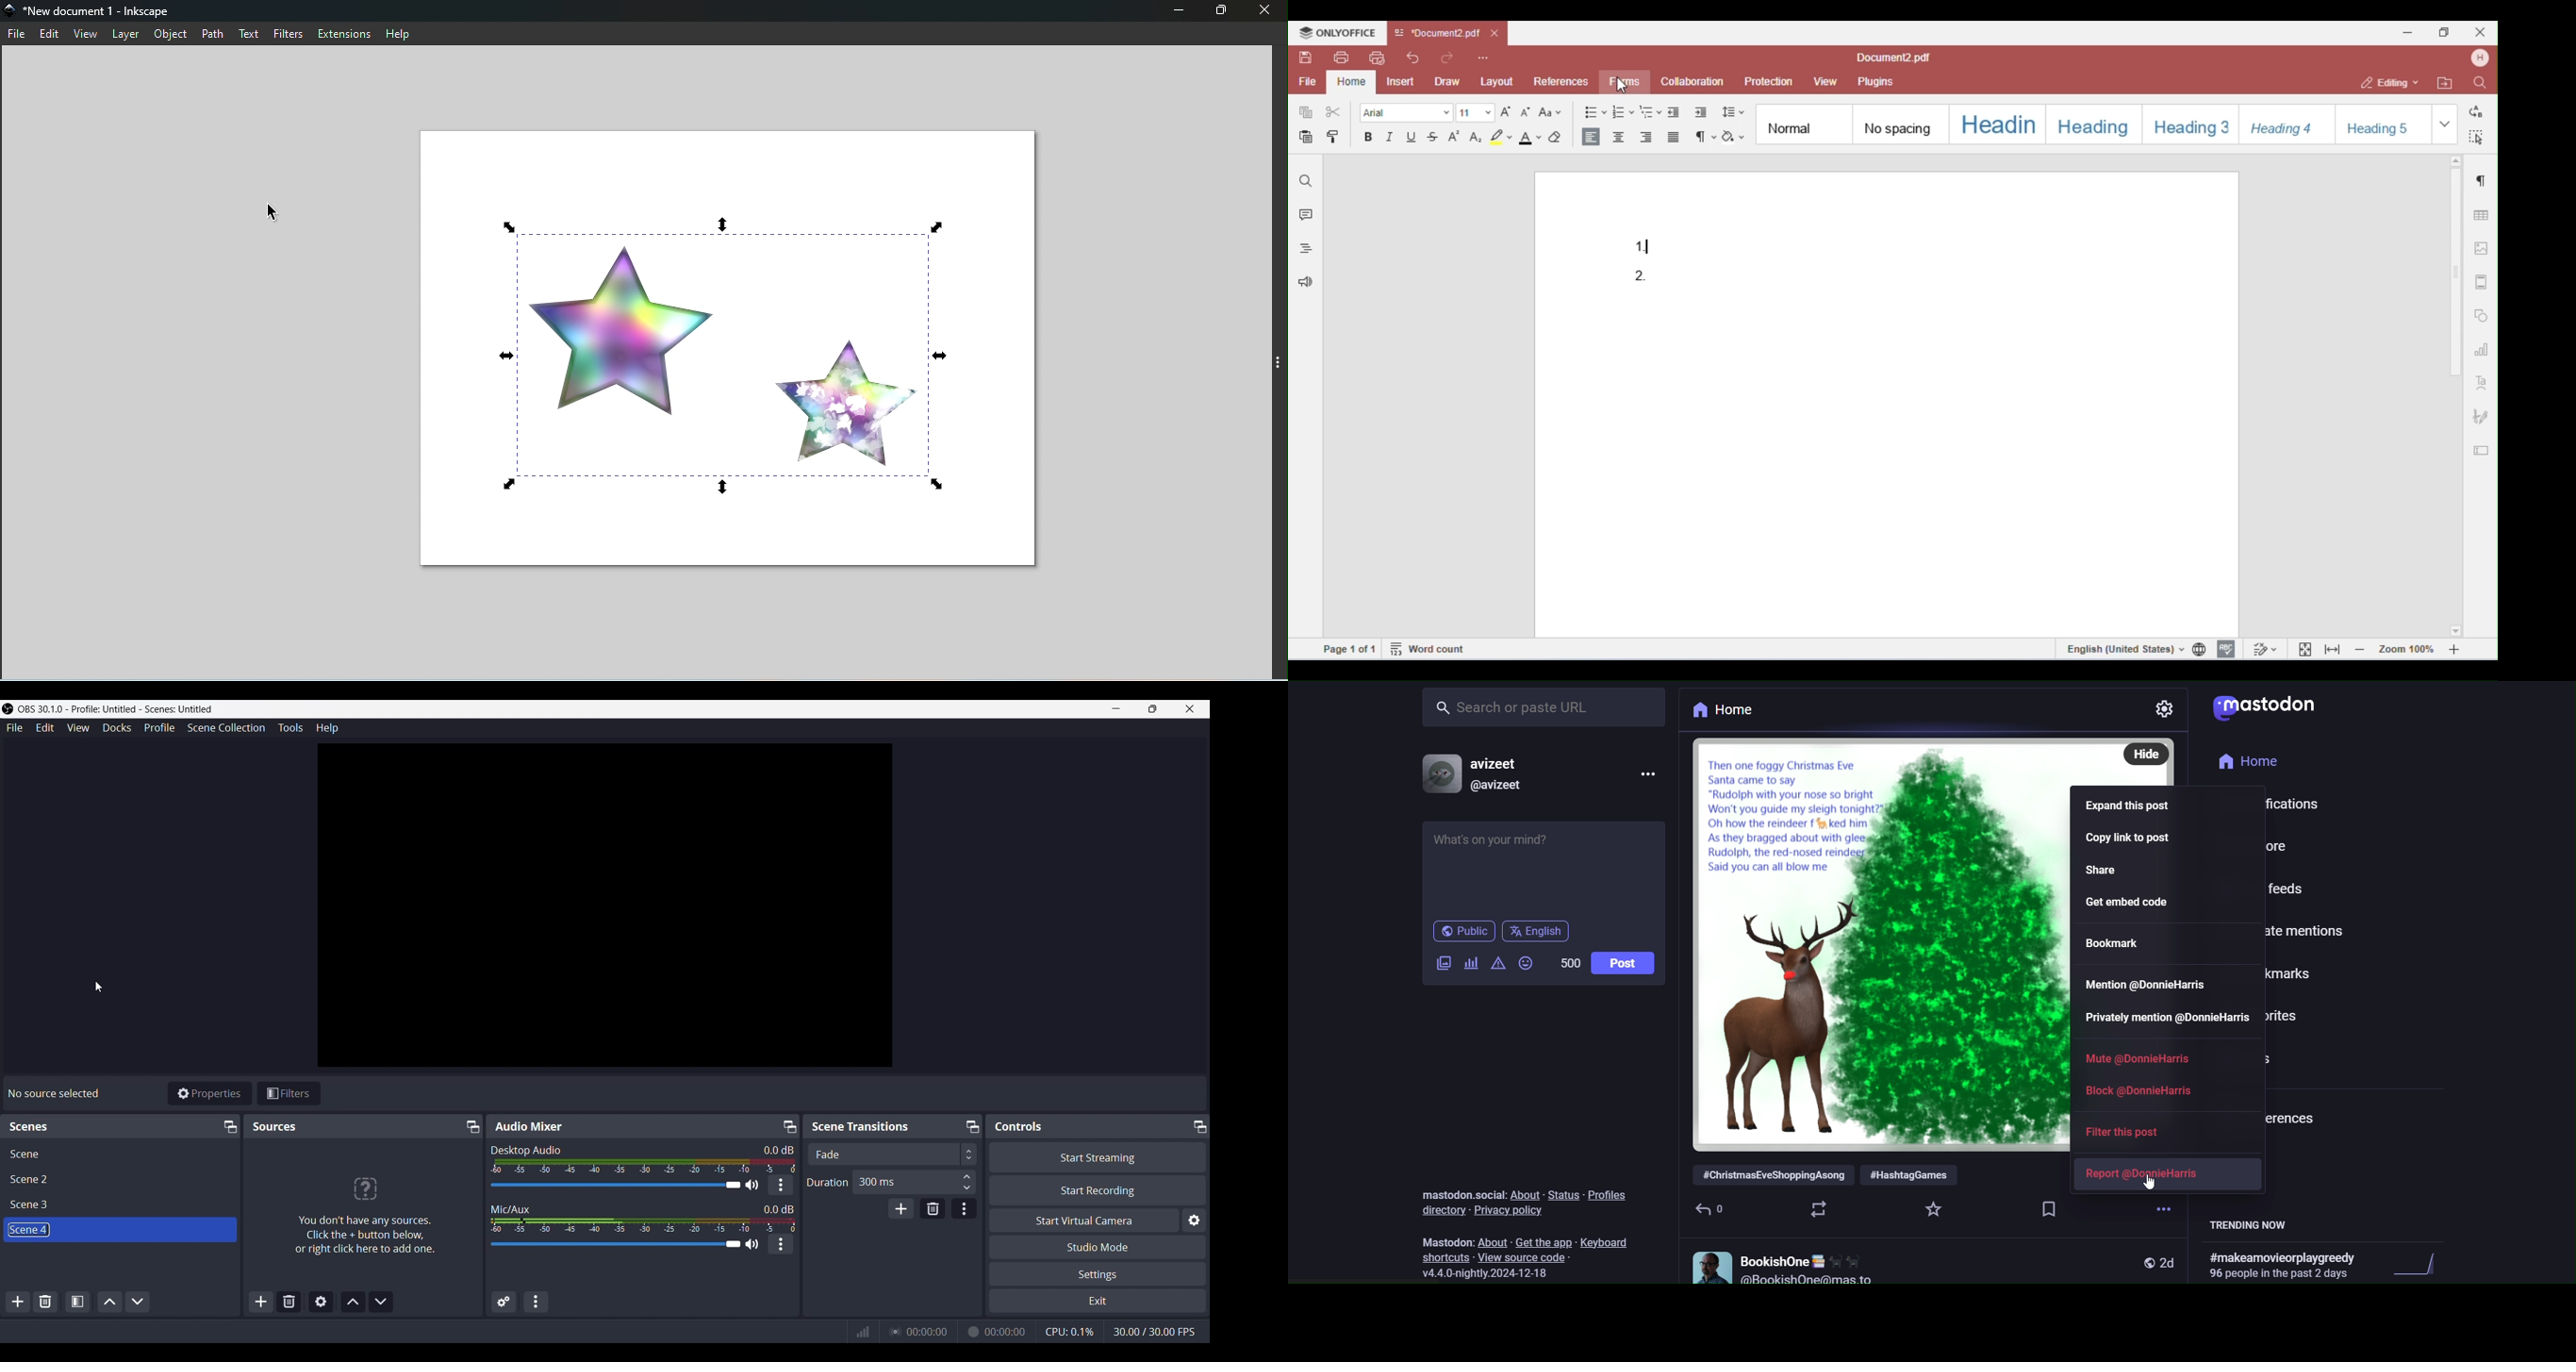  What do you see at coordinates (511, 1208) in the screenshot?
I see `Mic/Aux` at bounding box center [511, 1208].